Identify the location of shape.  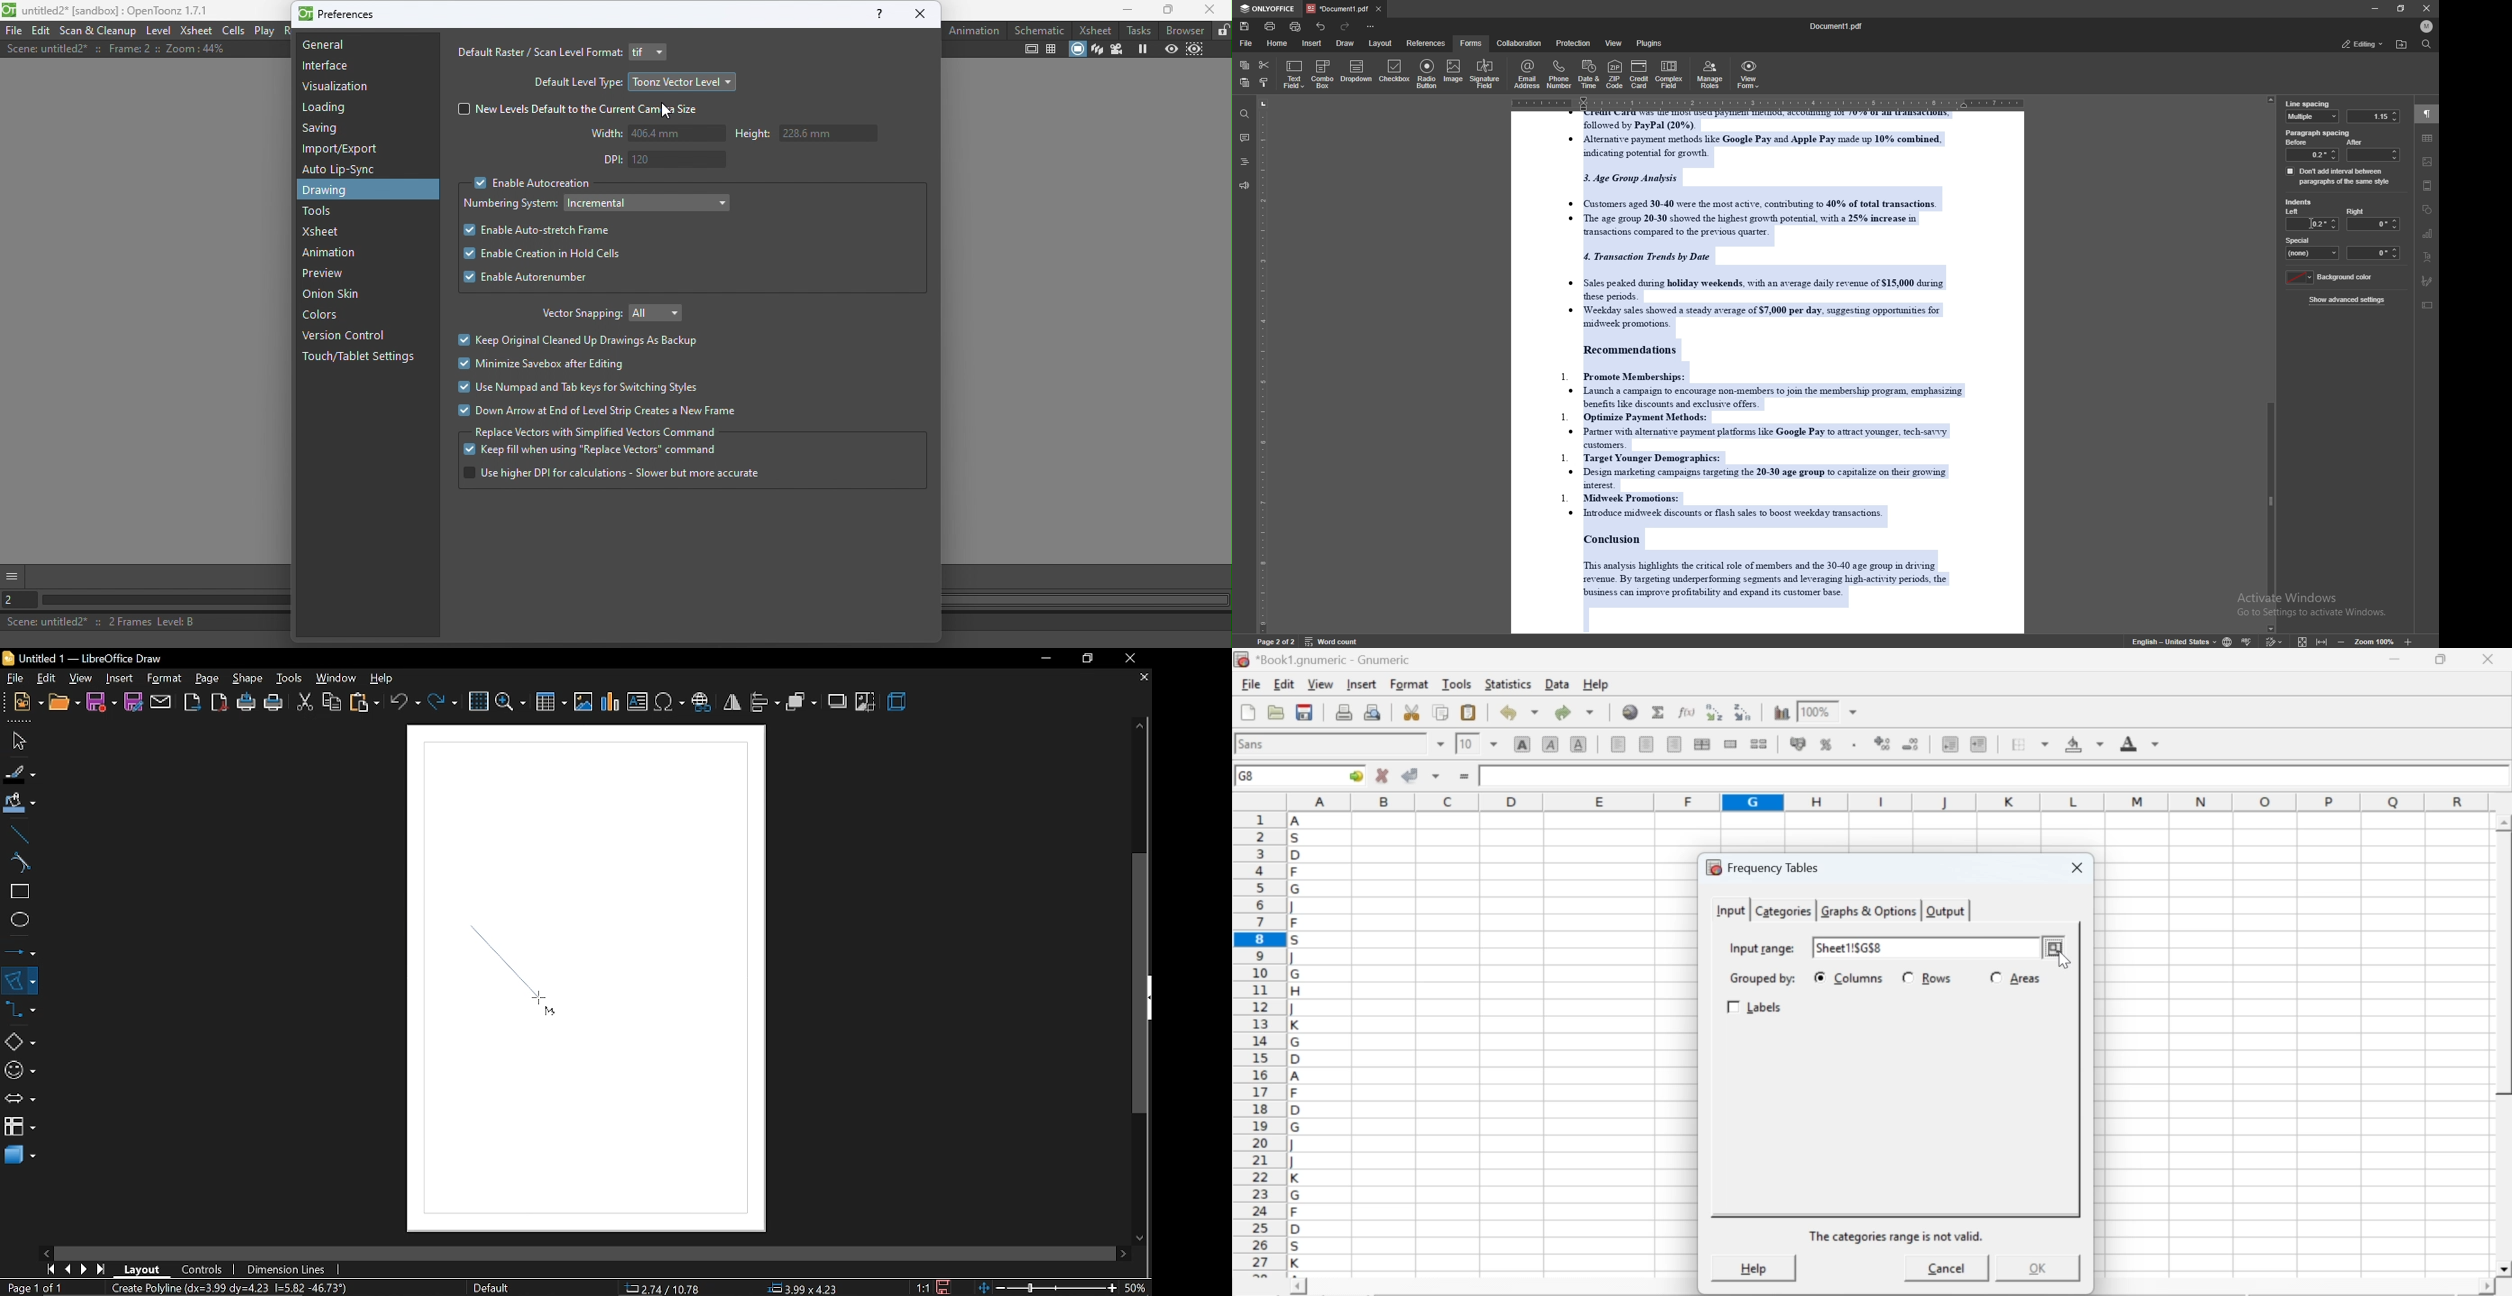
(248, 681).